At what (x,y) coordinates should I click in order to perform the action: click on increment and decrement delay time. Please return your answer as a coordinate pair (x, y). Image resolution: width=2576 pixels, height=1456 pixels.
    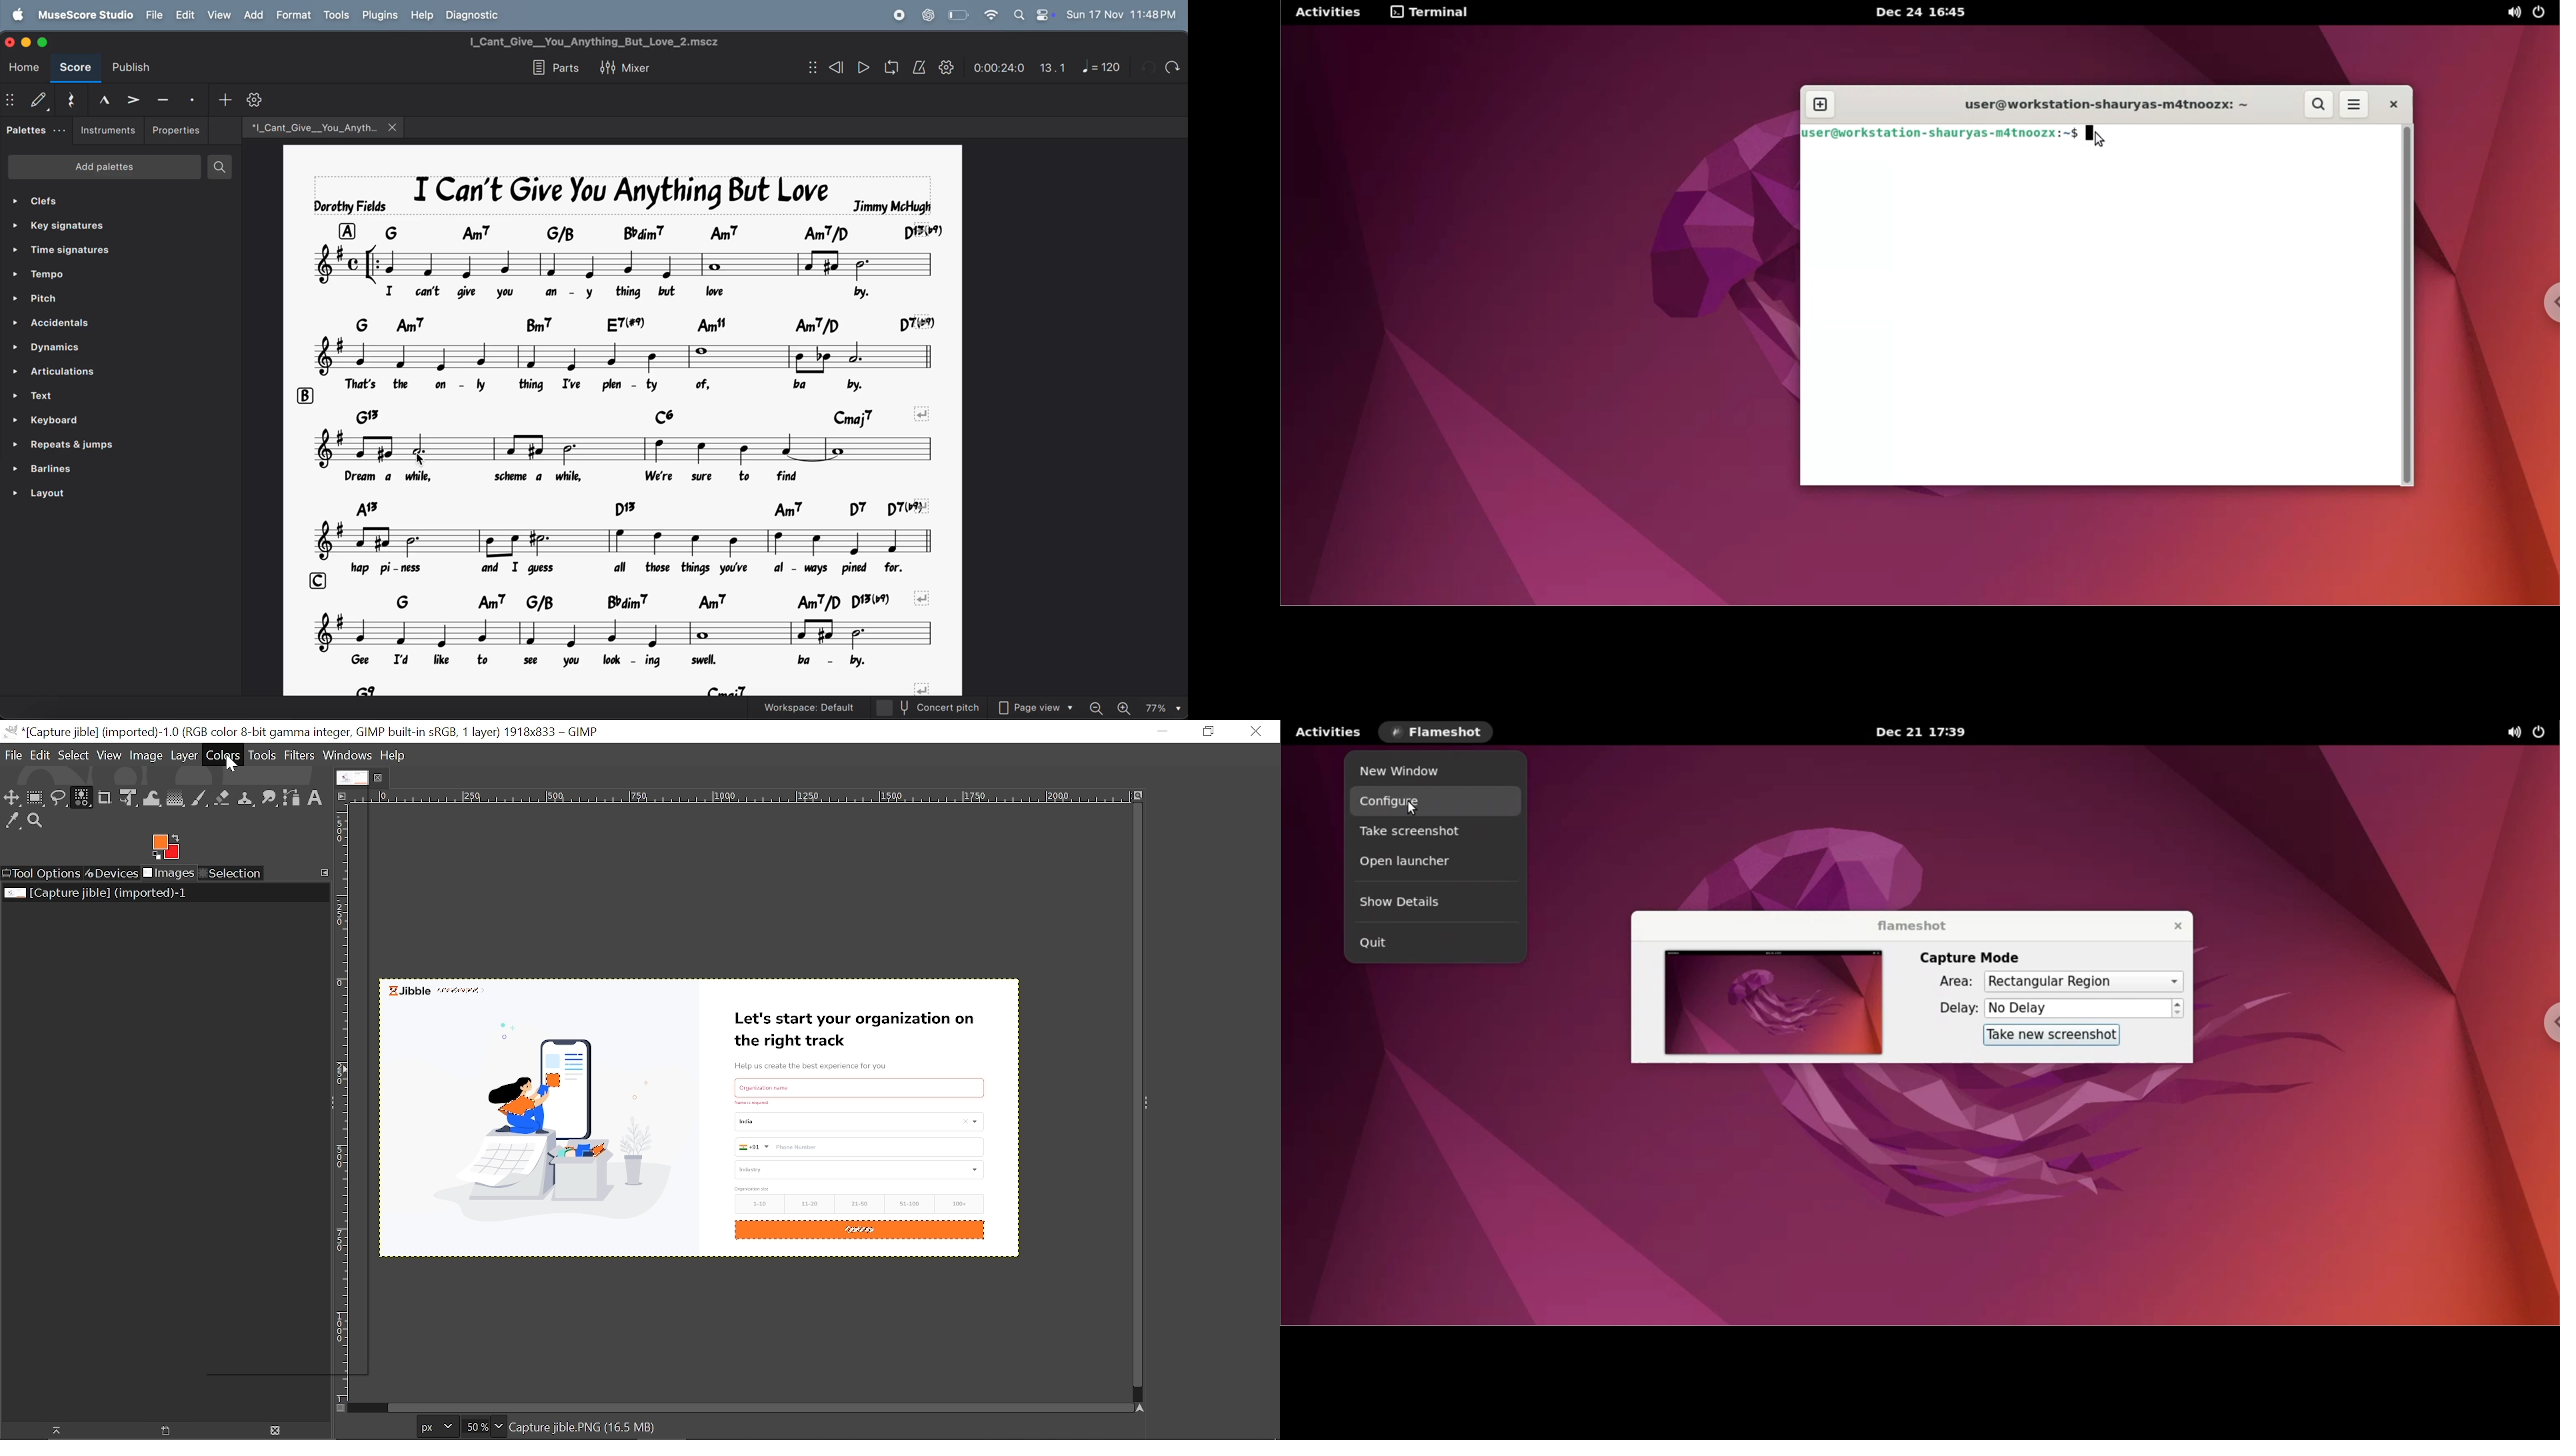
    Looking at the image, I should click on (2178, 1009).